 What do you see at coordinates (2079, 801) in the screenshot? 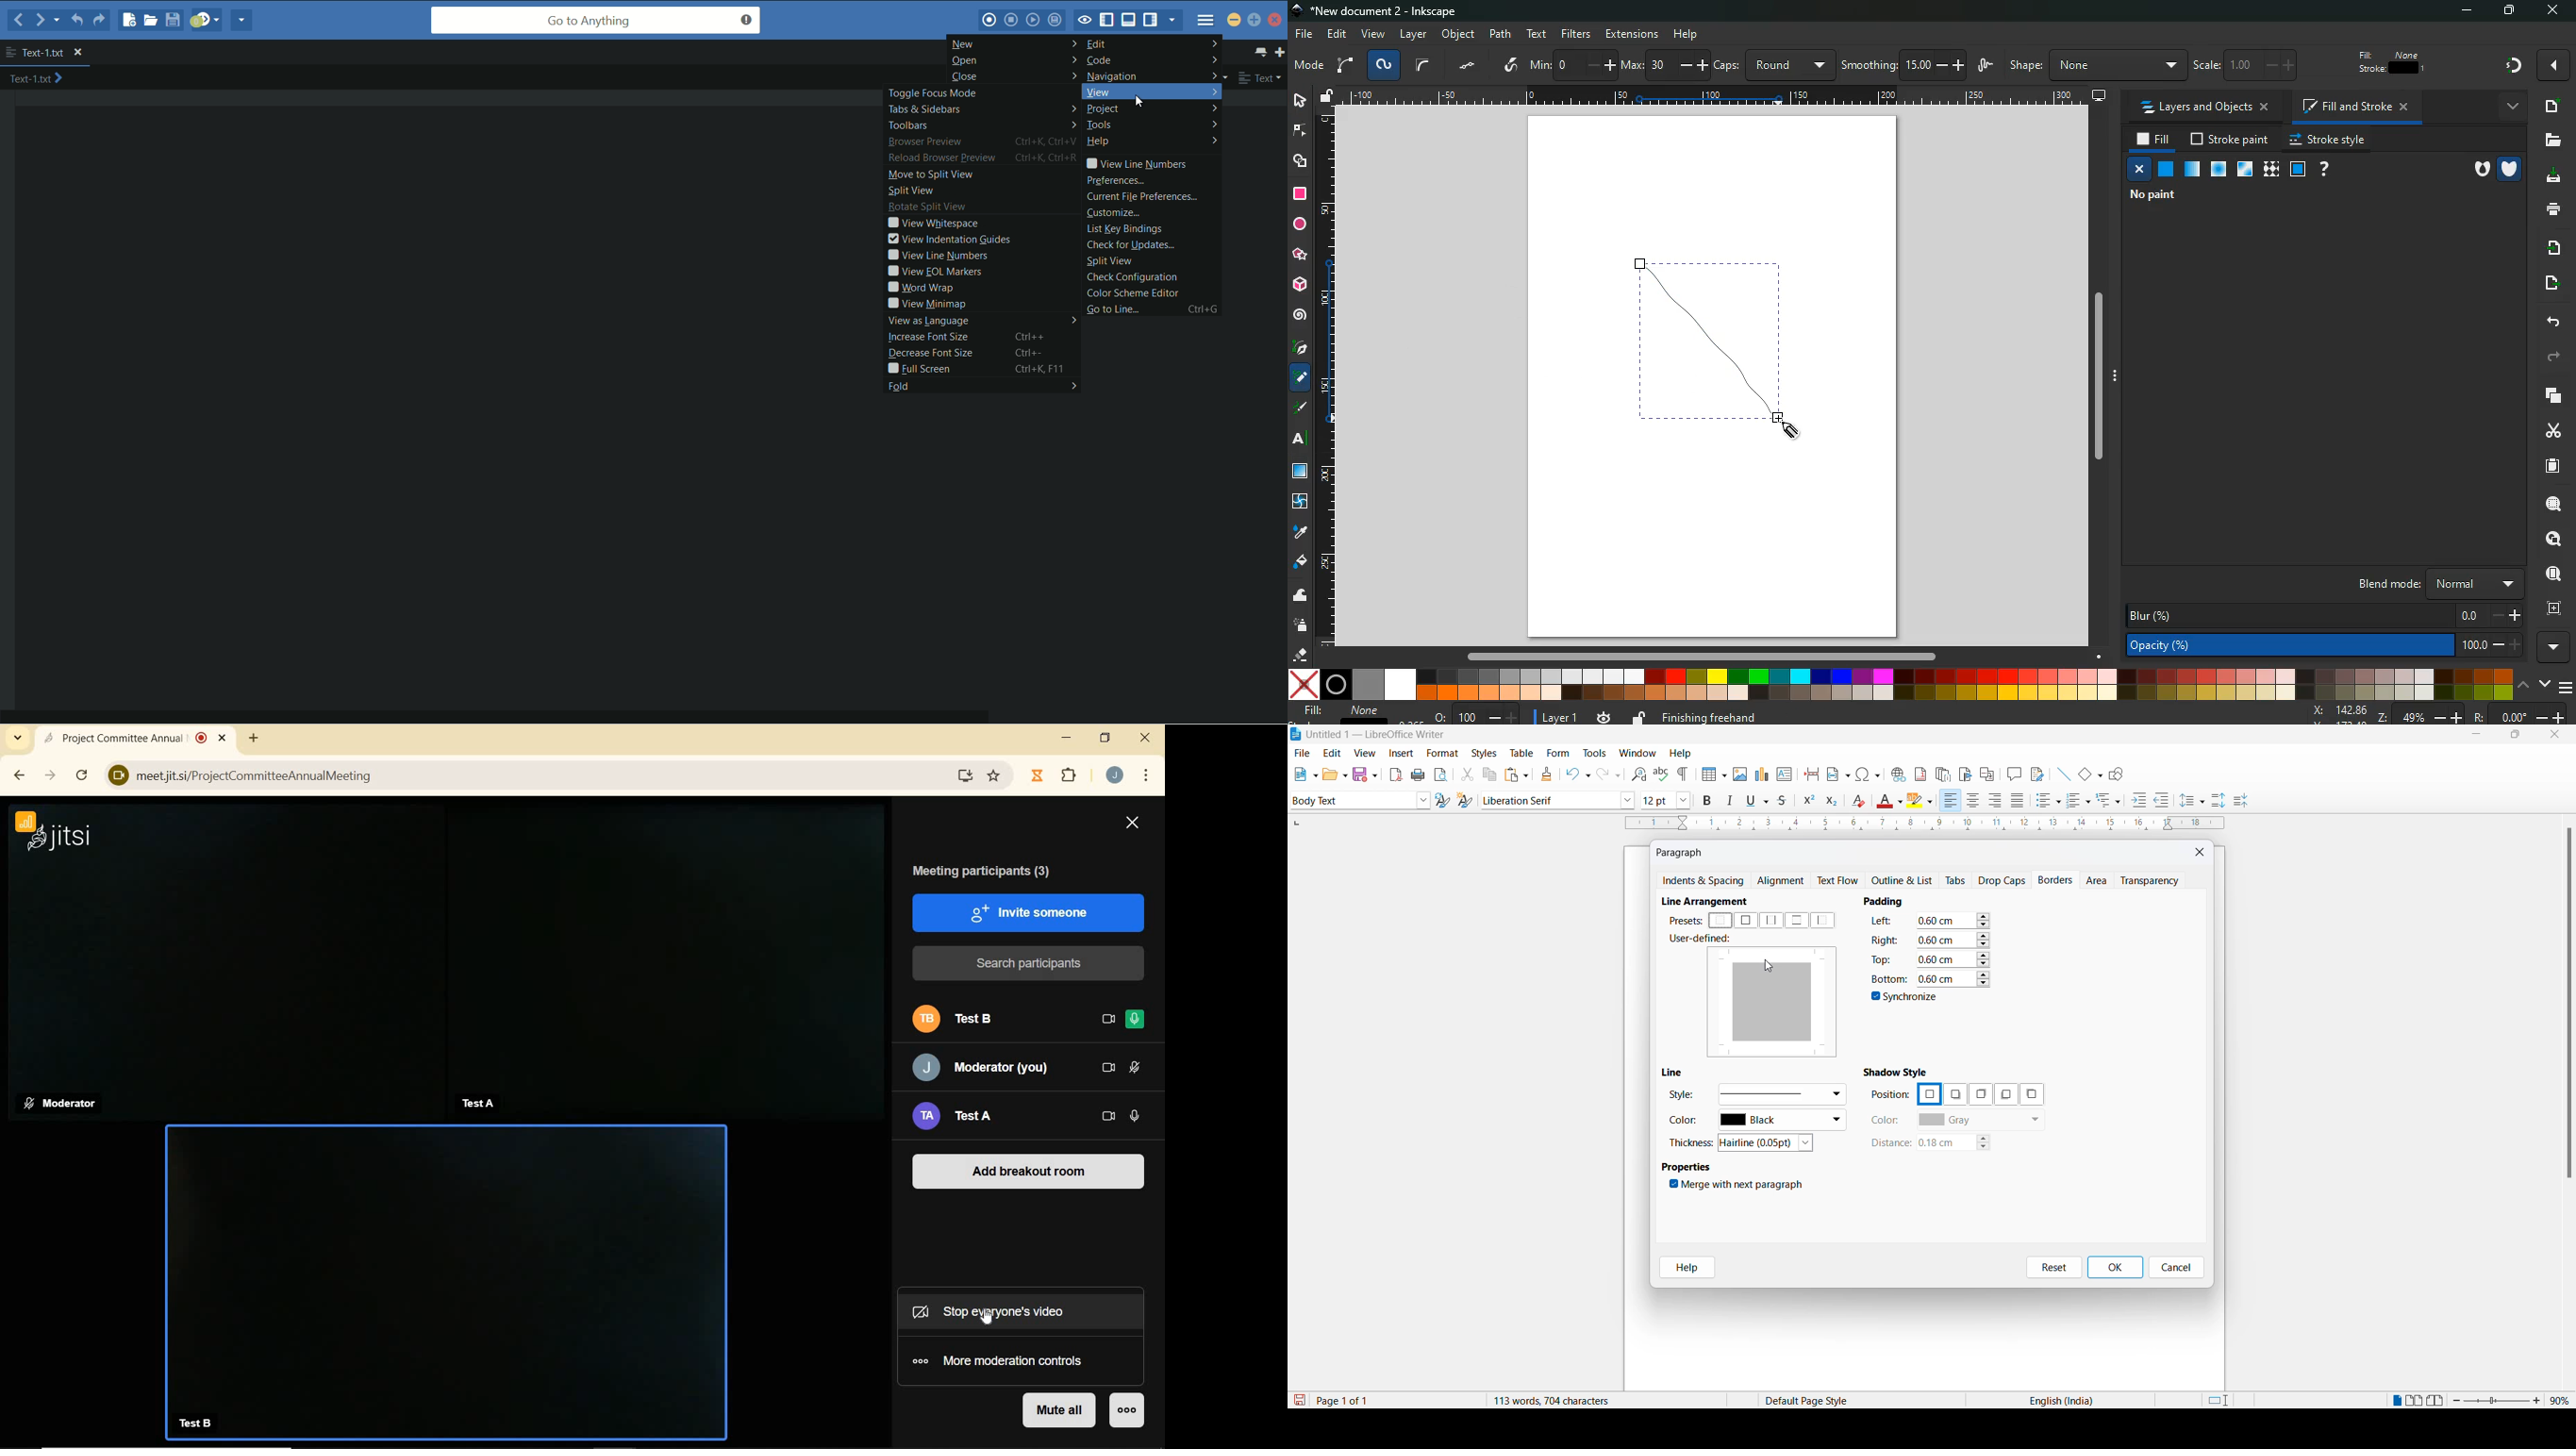
I see `toggle ordered list` at bounding box center [2079, 801].